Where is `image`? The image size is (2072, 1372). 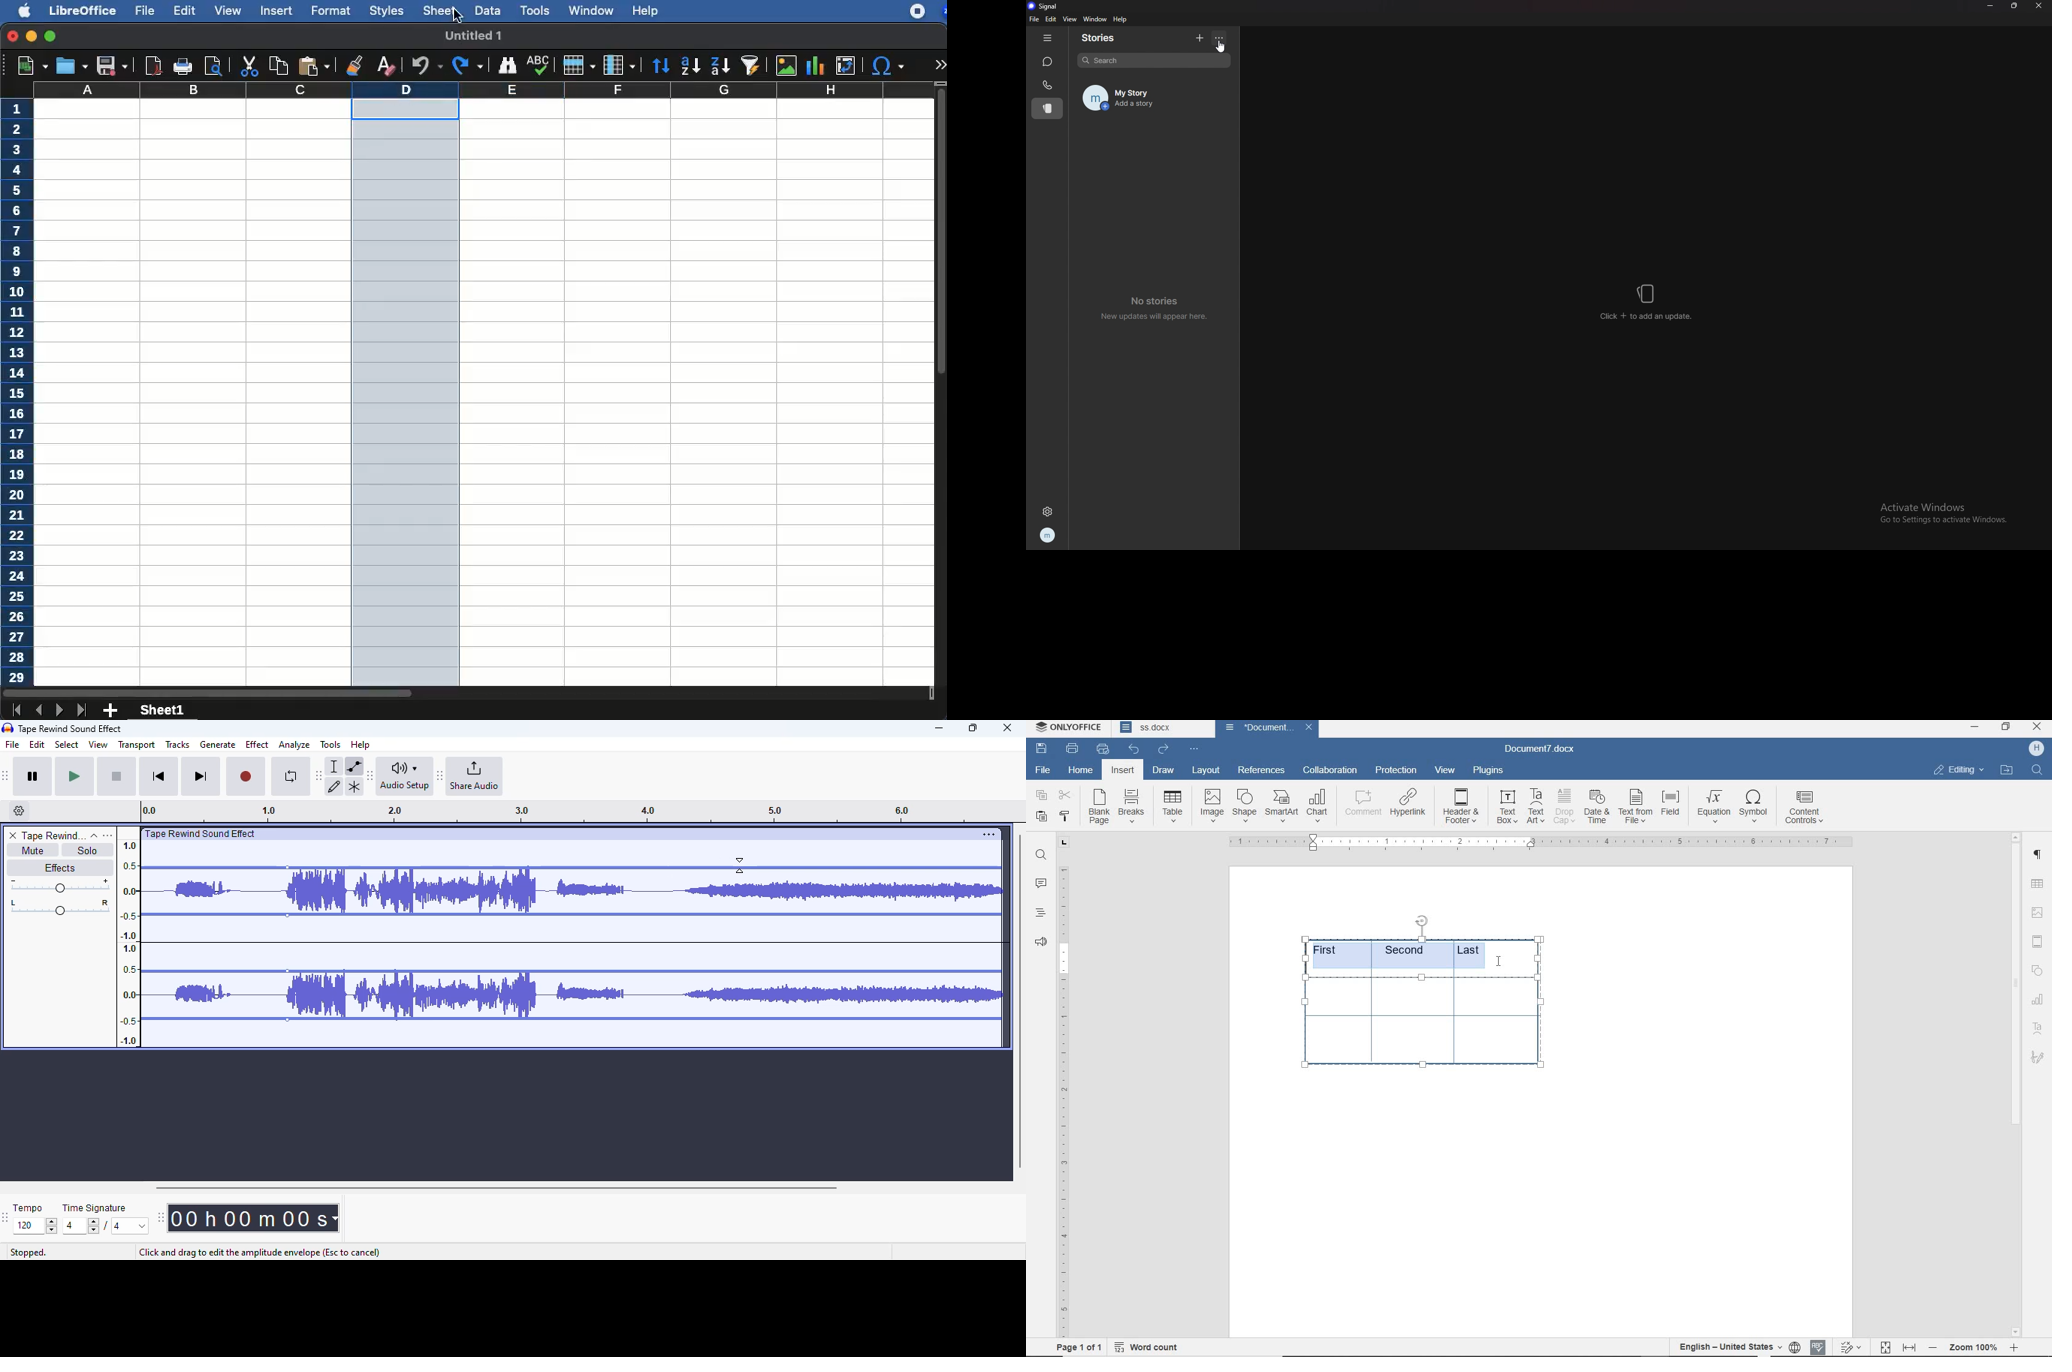 image is located at coordinates (1213, 806).